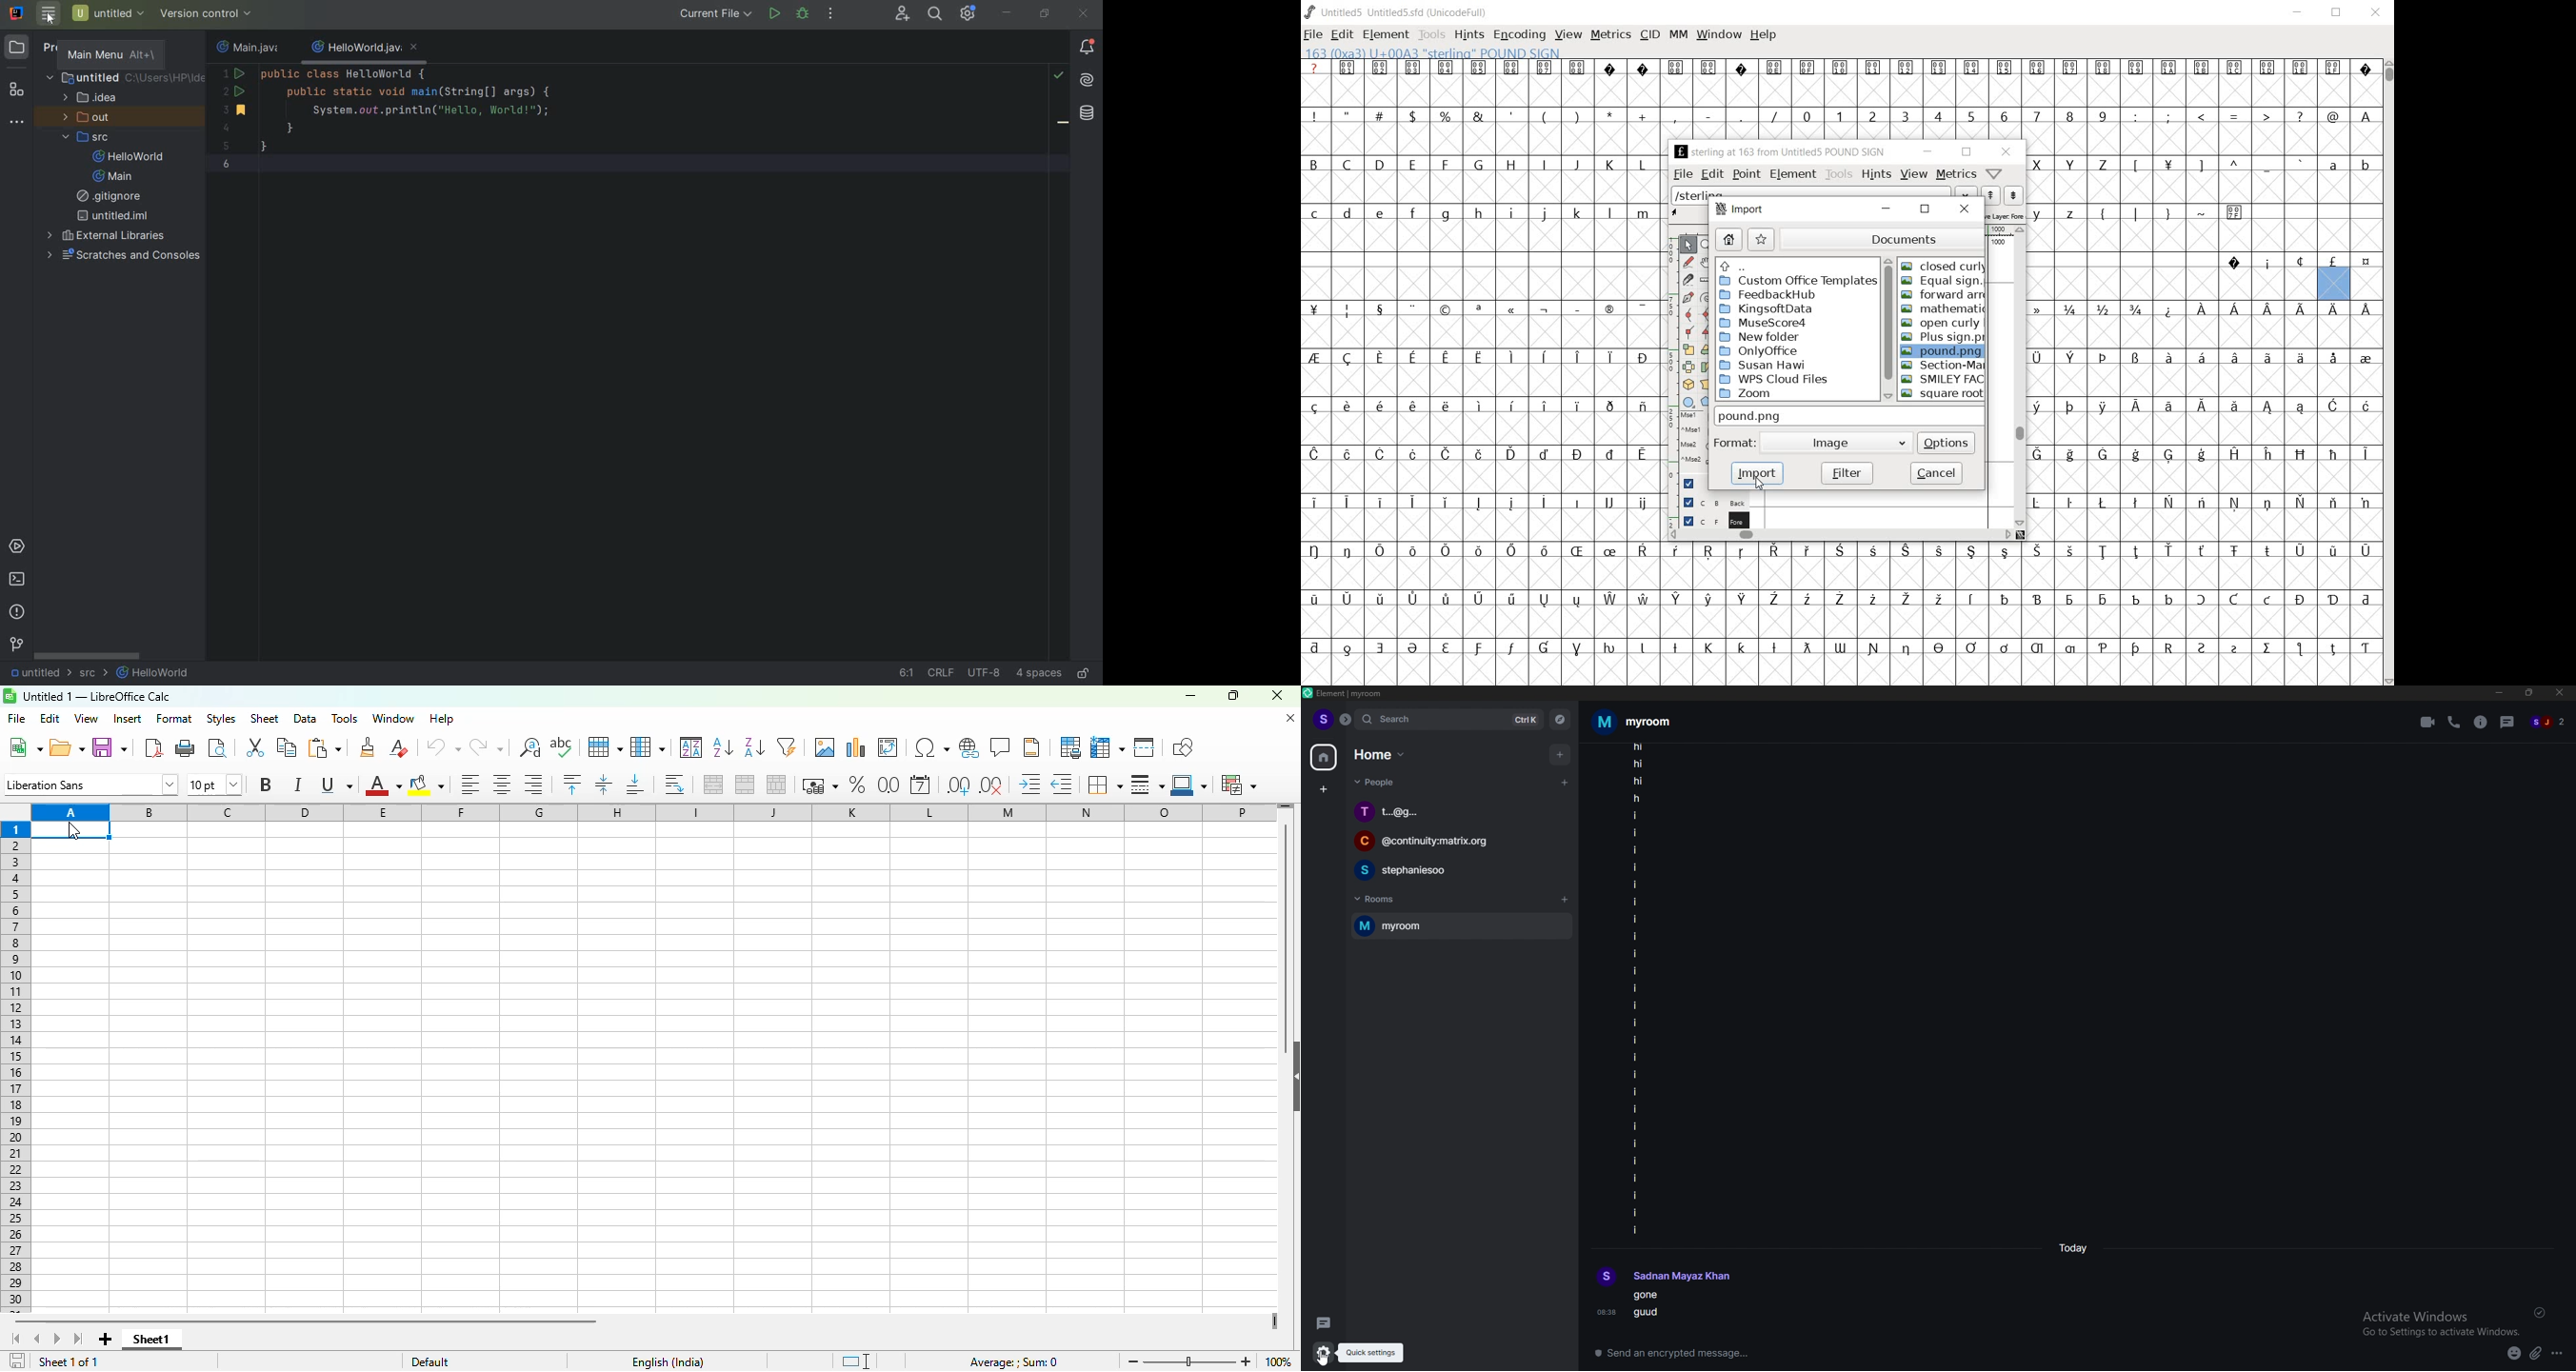 Image resolution: width=2576 pixels, height=1372 pixels. What do you see at coordinates (2388, 372) in the screenshot?
I see `SCROLLBAR` at bounding box center [2388, 372].